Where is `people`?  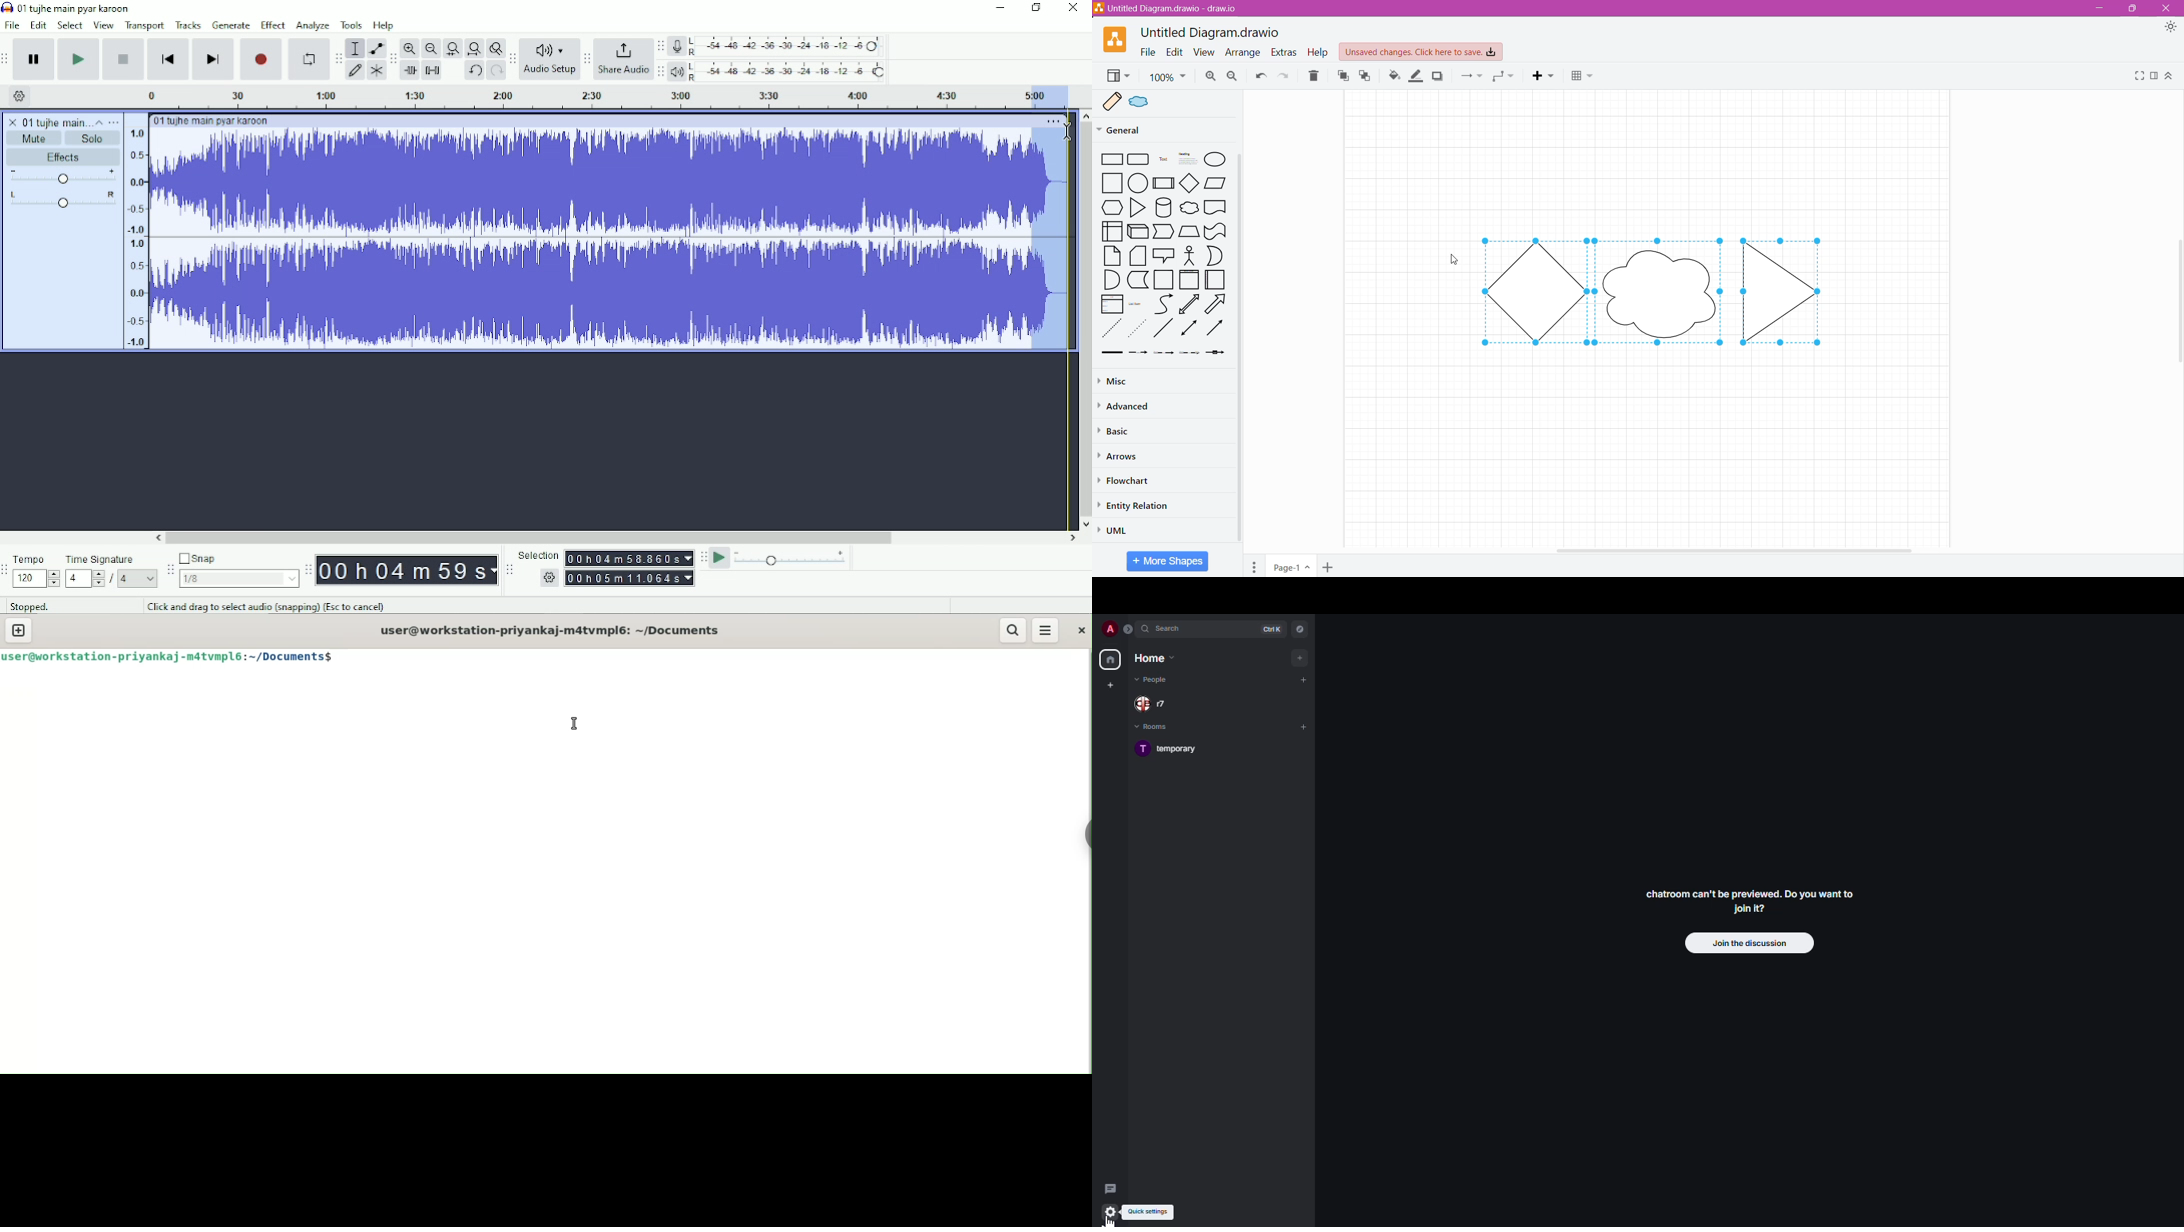
people is located at coordinates (1154, 681).